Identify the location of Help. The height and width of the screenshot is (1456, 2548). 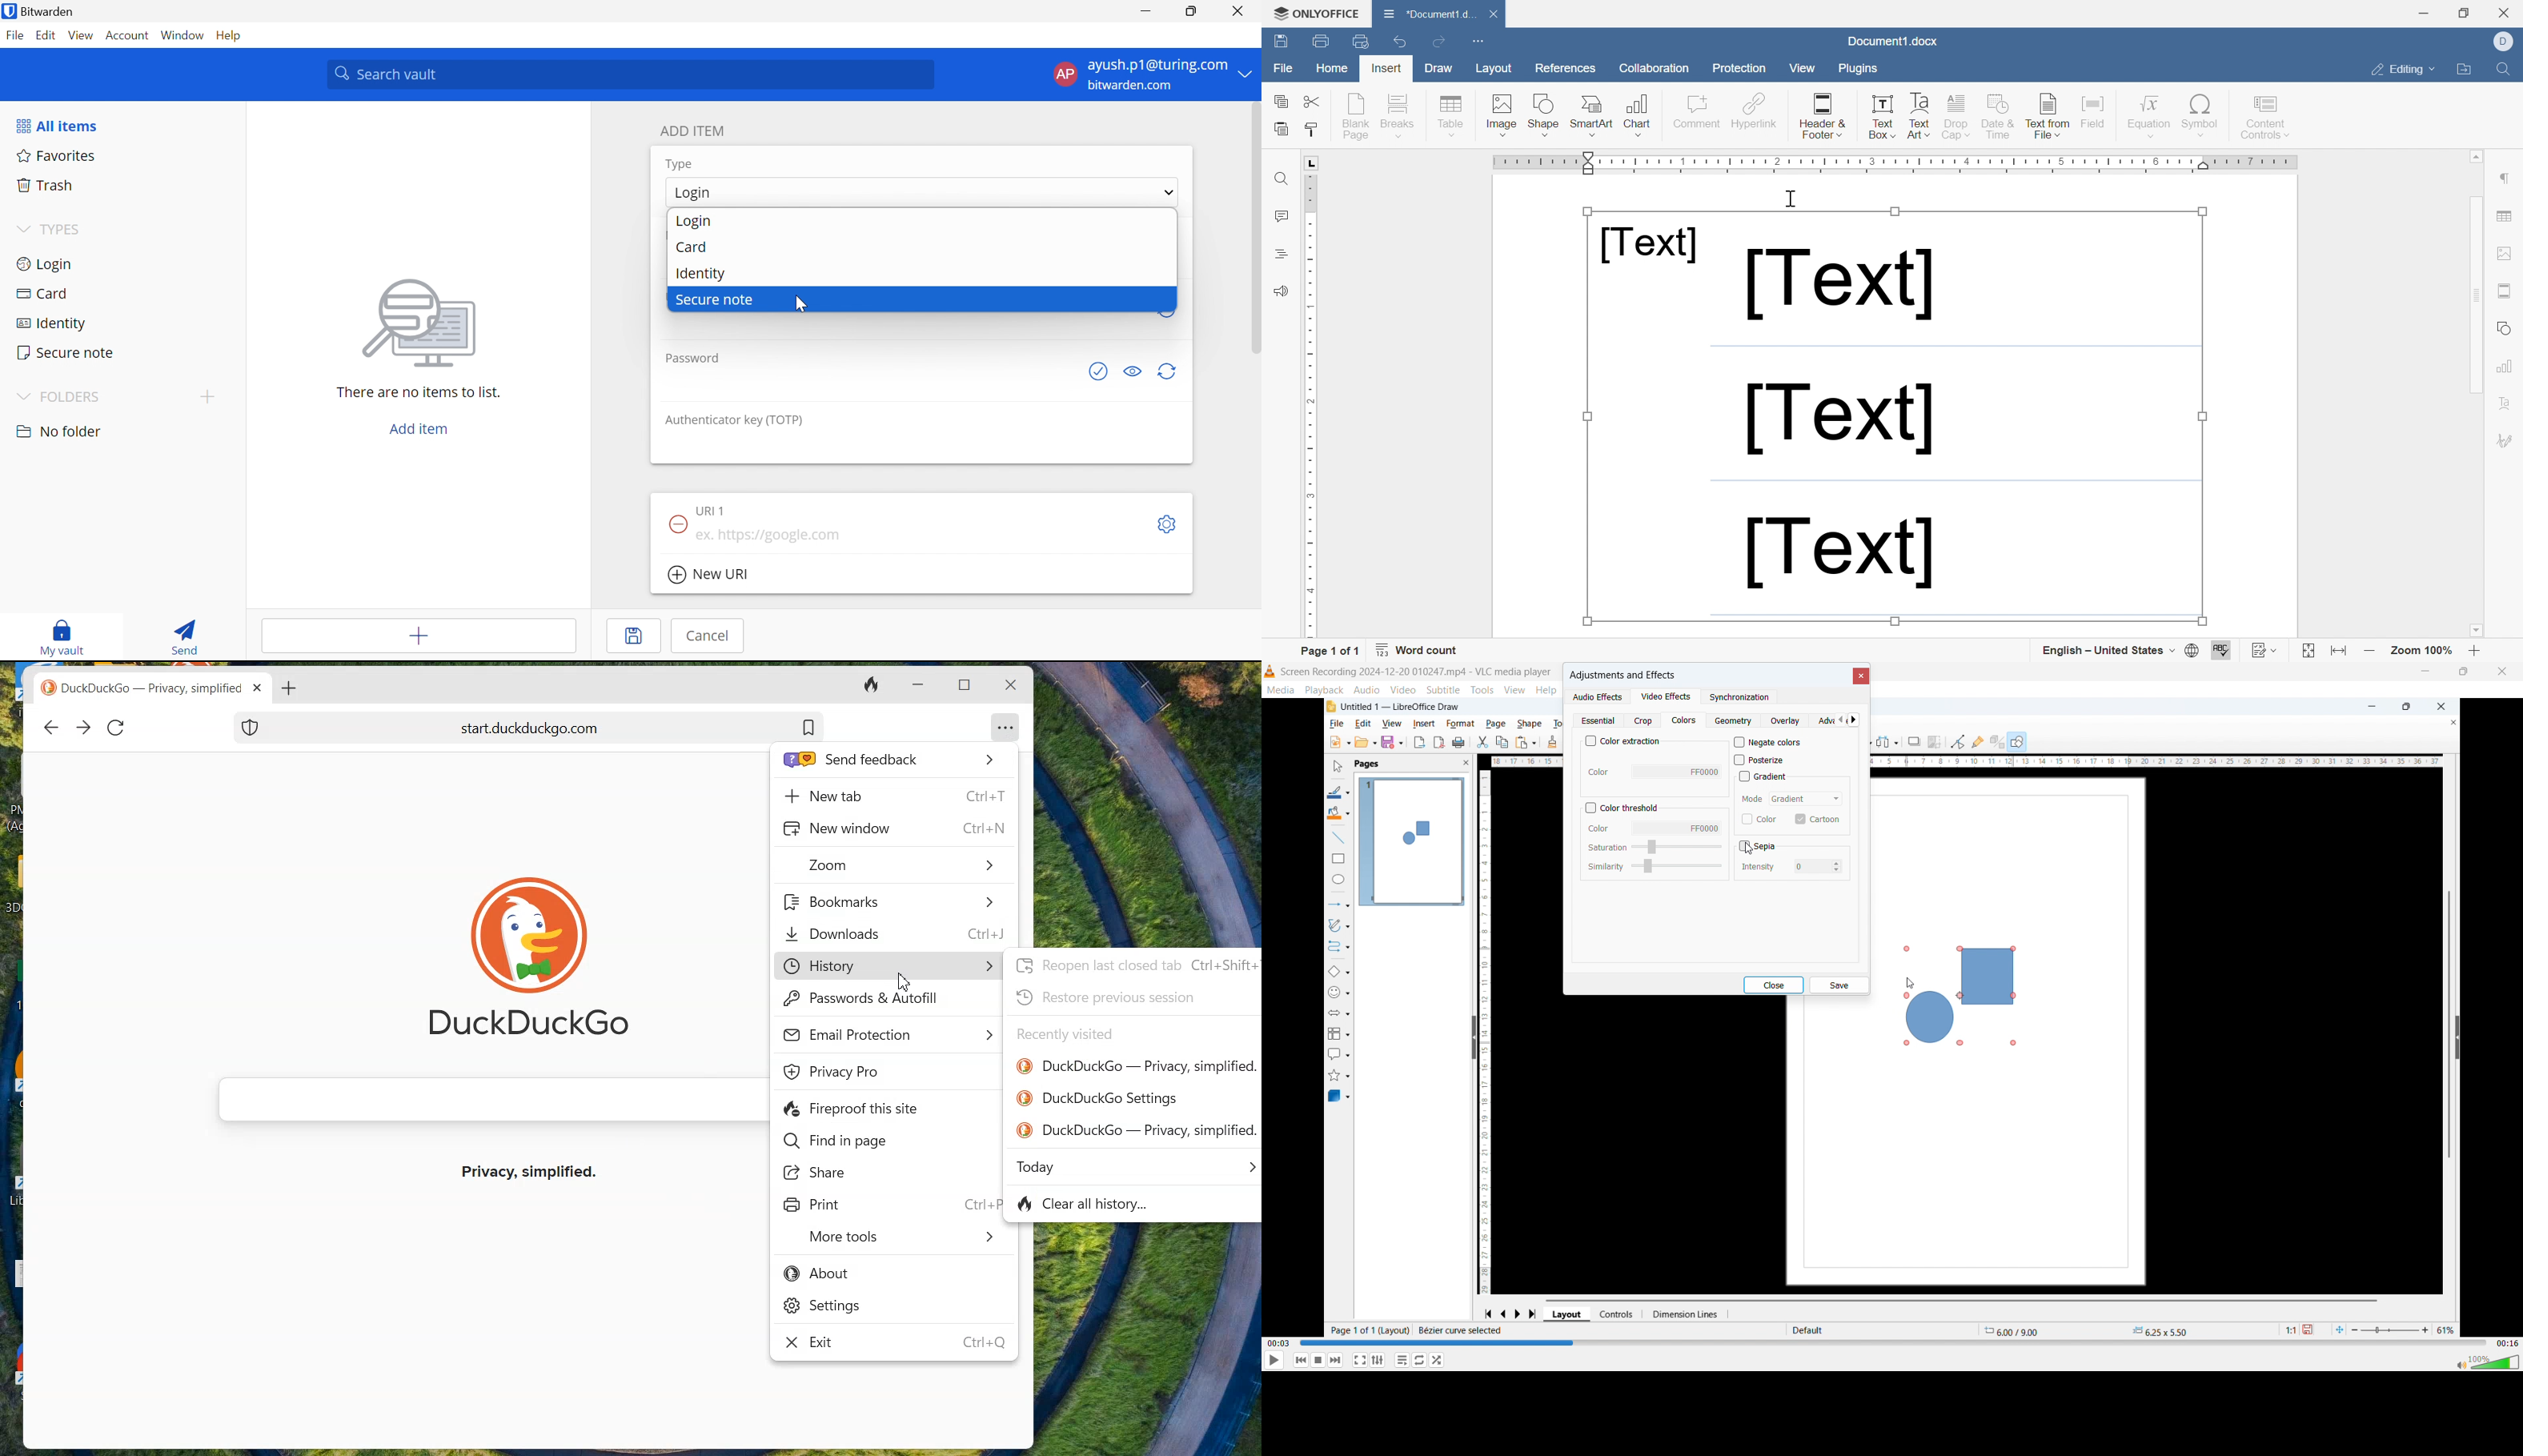
(235, 36).